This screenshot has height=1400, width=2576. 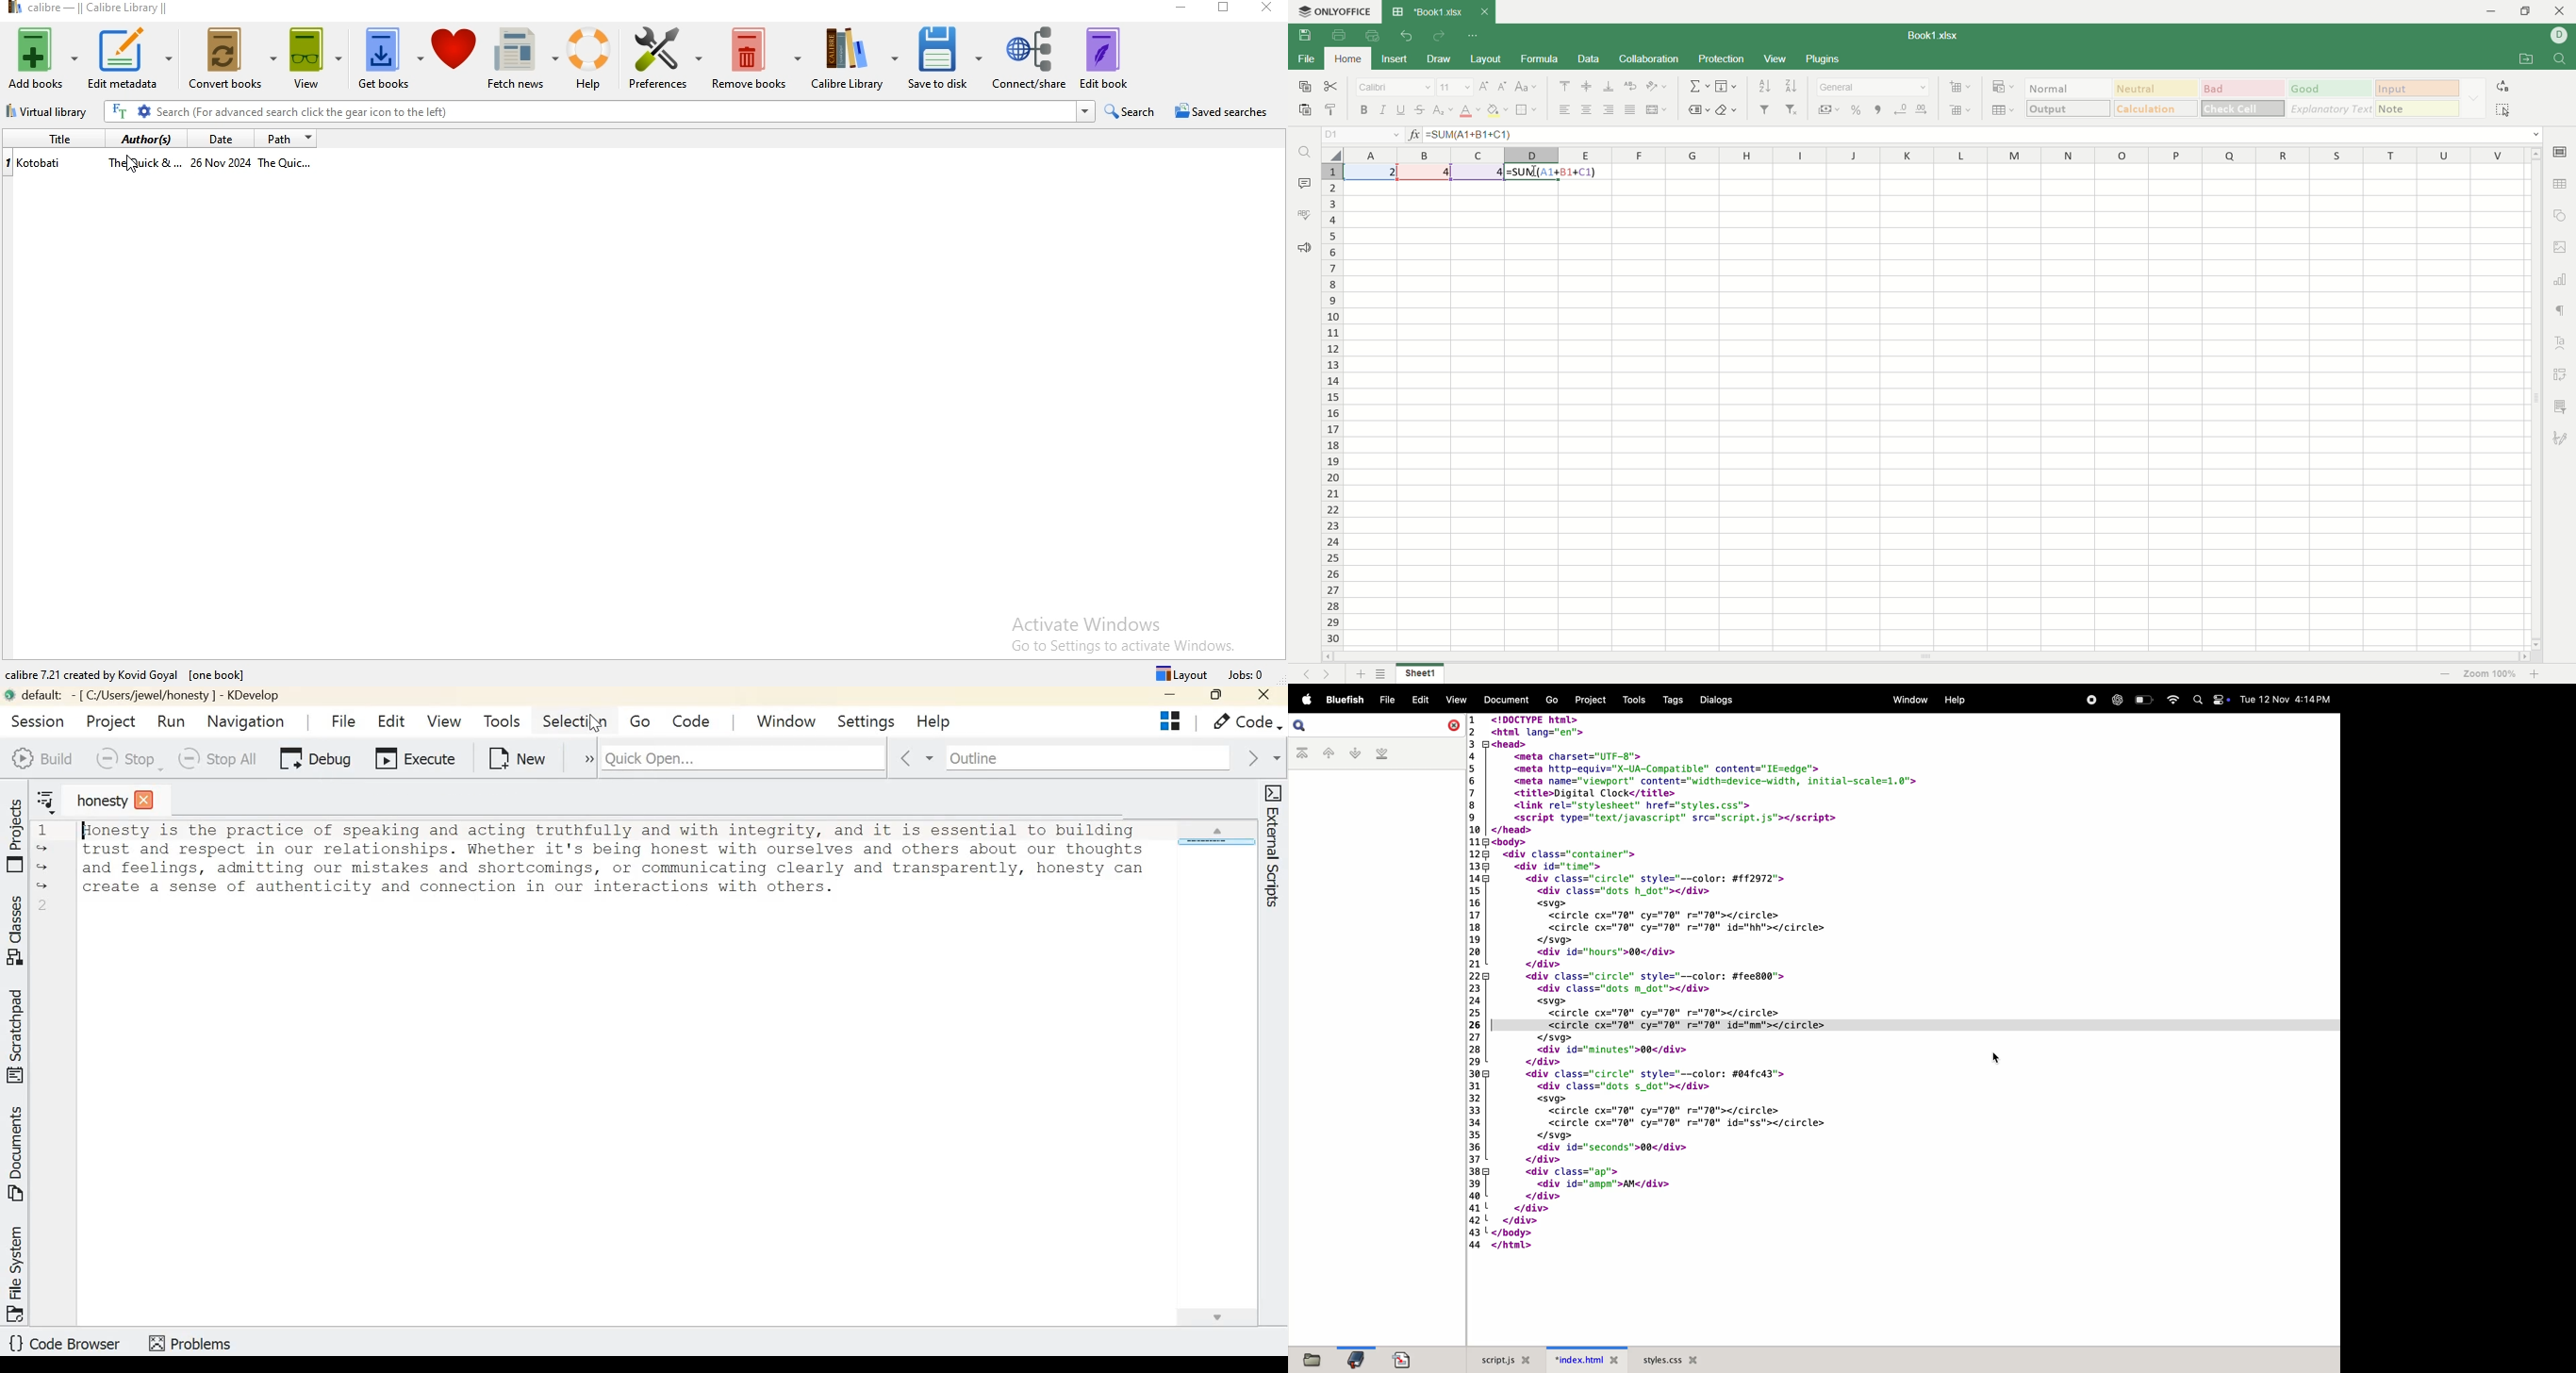 I want to click on Toggle 'Projects' tool view, so click(x=18, y=832).